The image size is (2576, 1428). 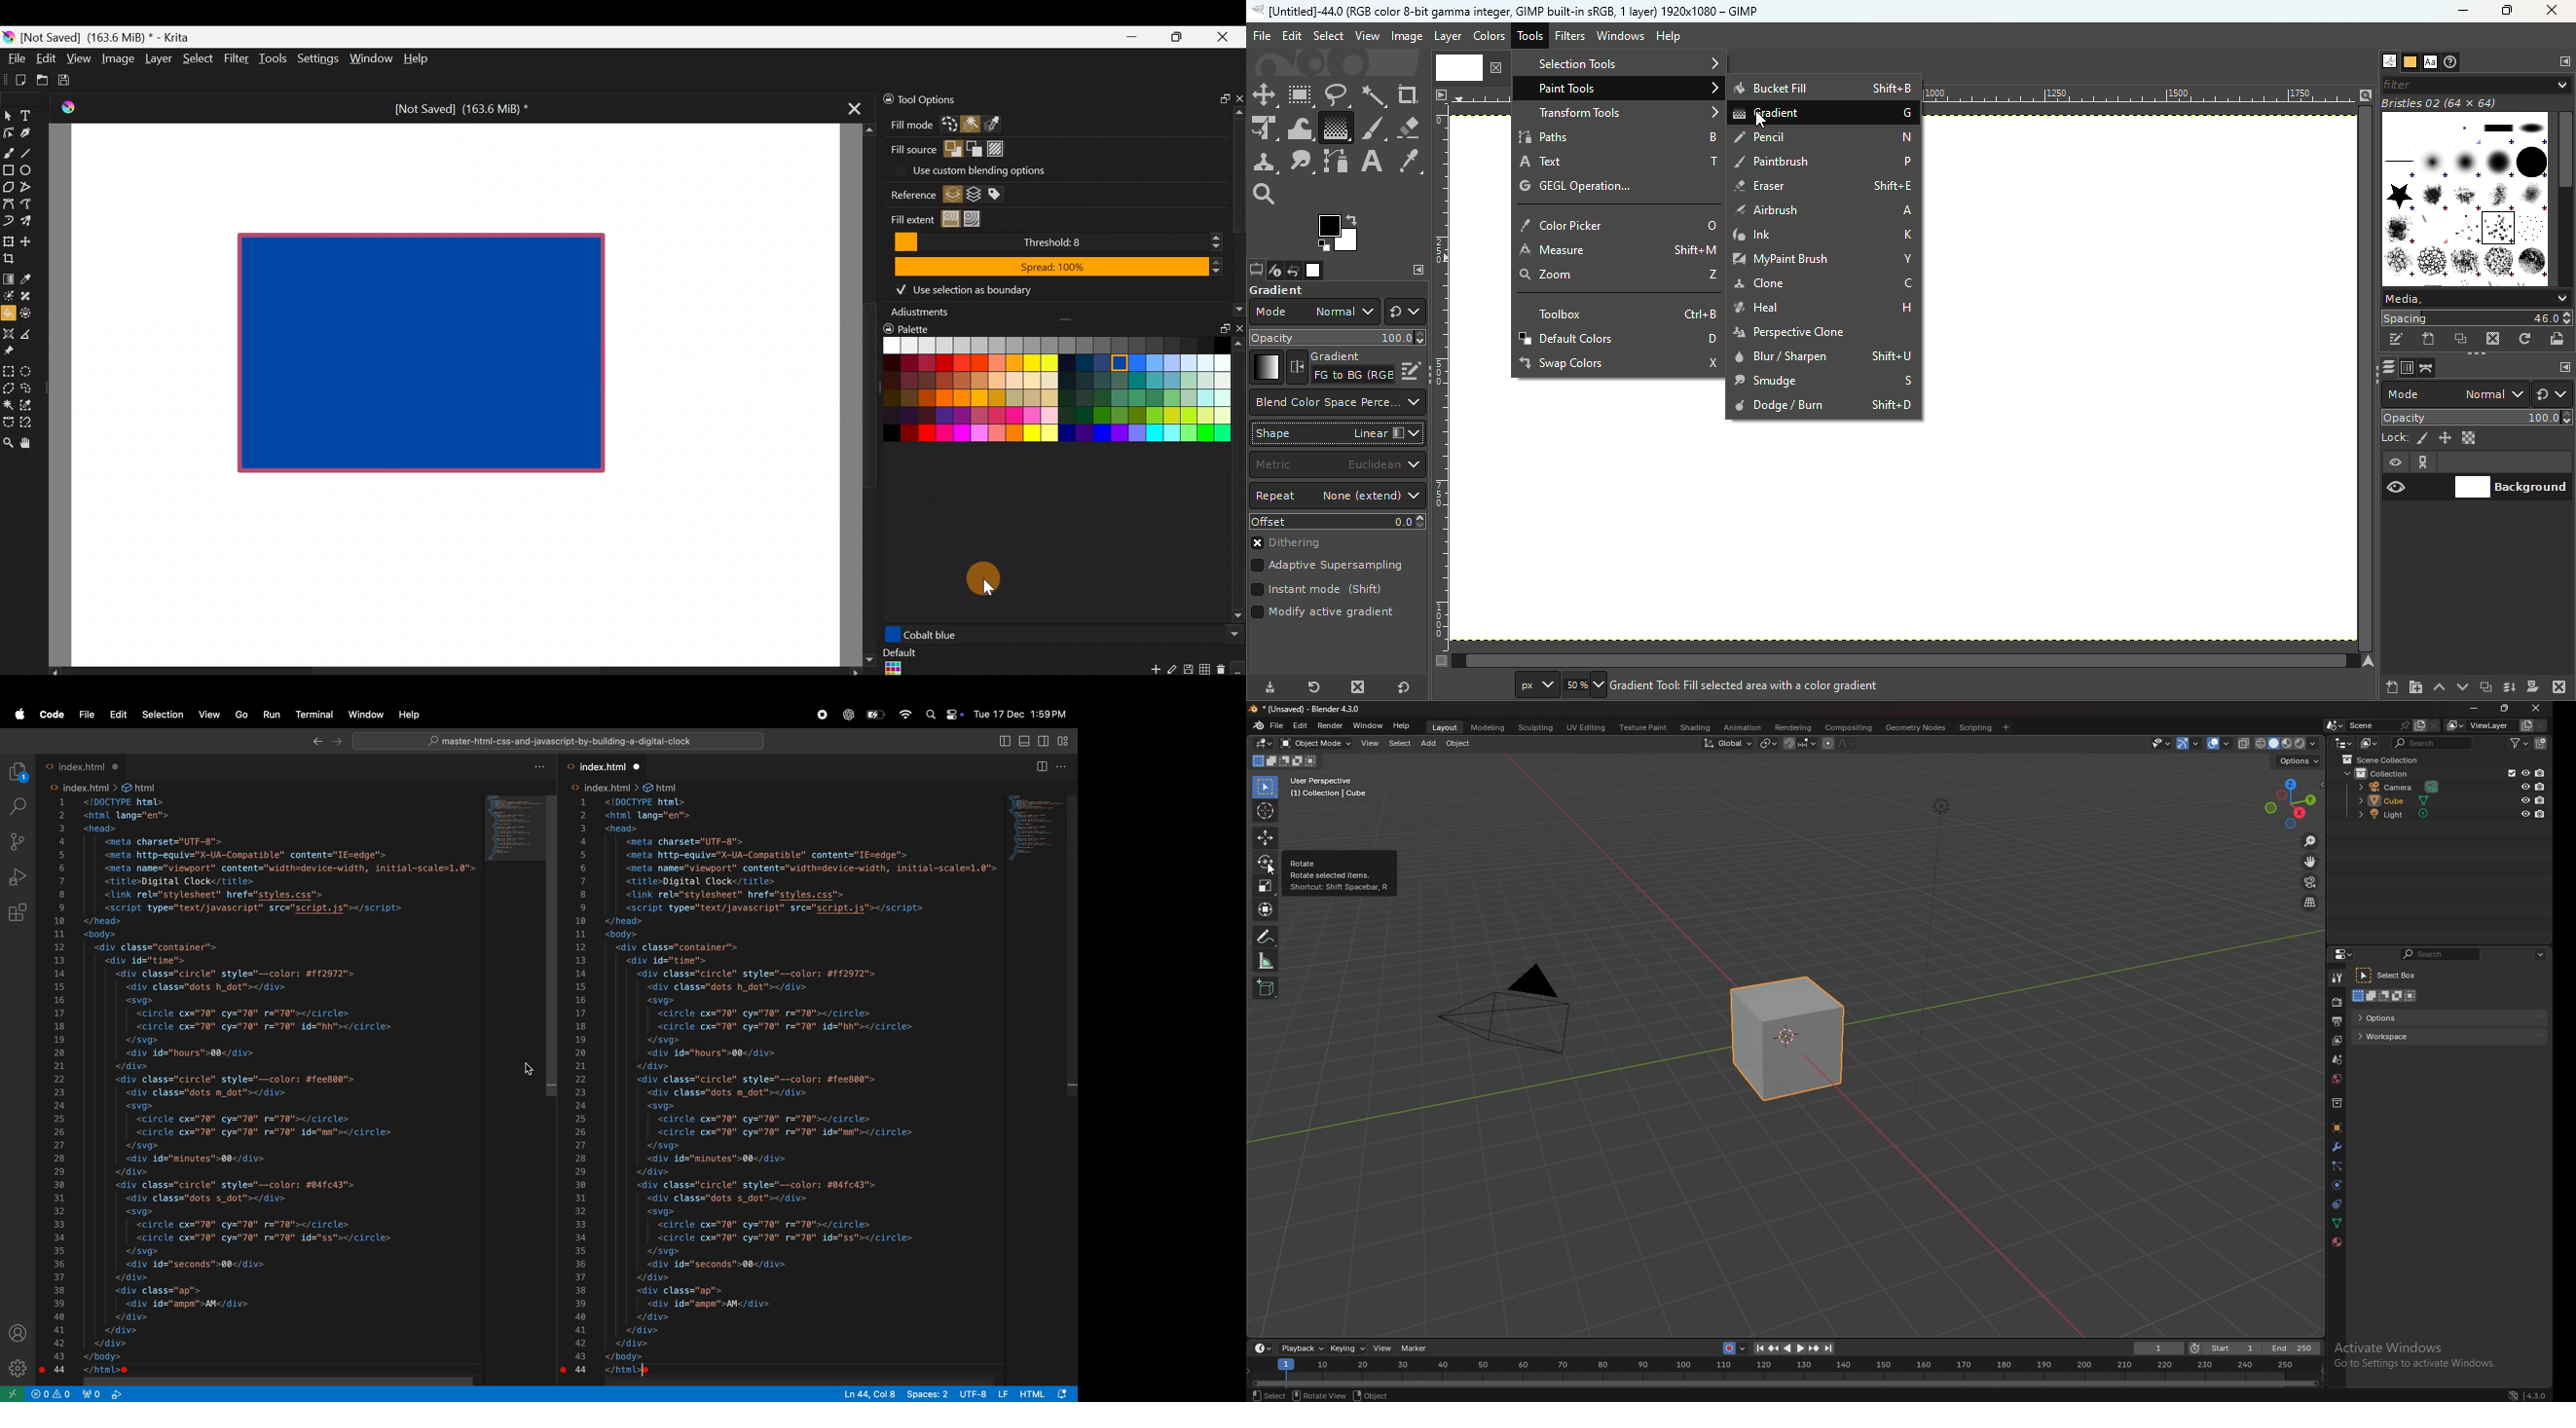 What do you see at coordinates (29, 203) in the screenshot?
I see `Freehand path tool` at bounding box center [29, 203].